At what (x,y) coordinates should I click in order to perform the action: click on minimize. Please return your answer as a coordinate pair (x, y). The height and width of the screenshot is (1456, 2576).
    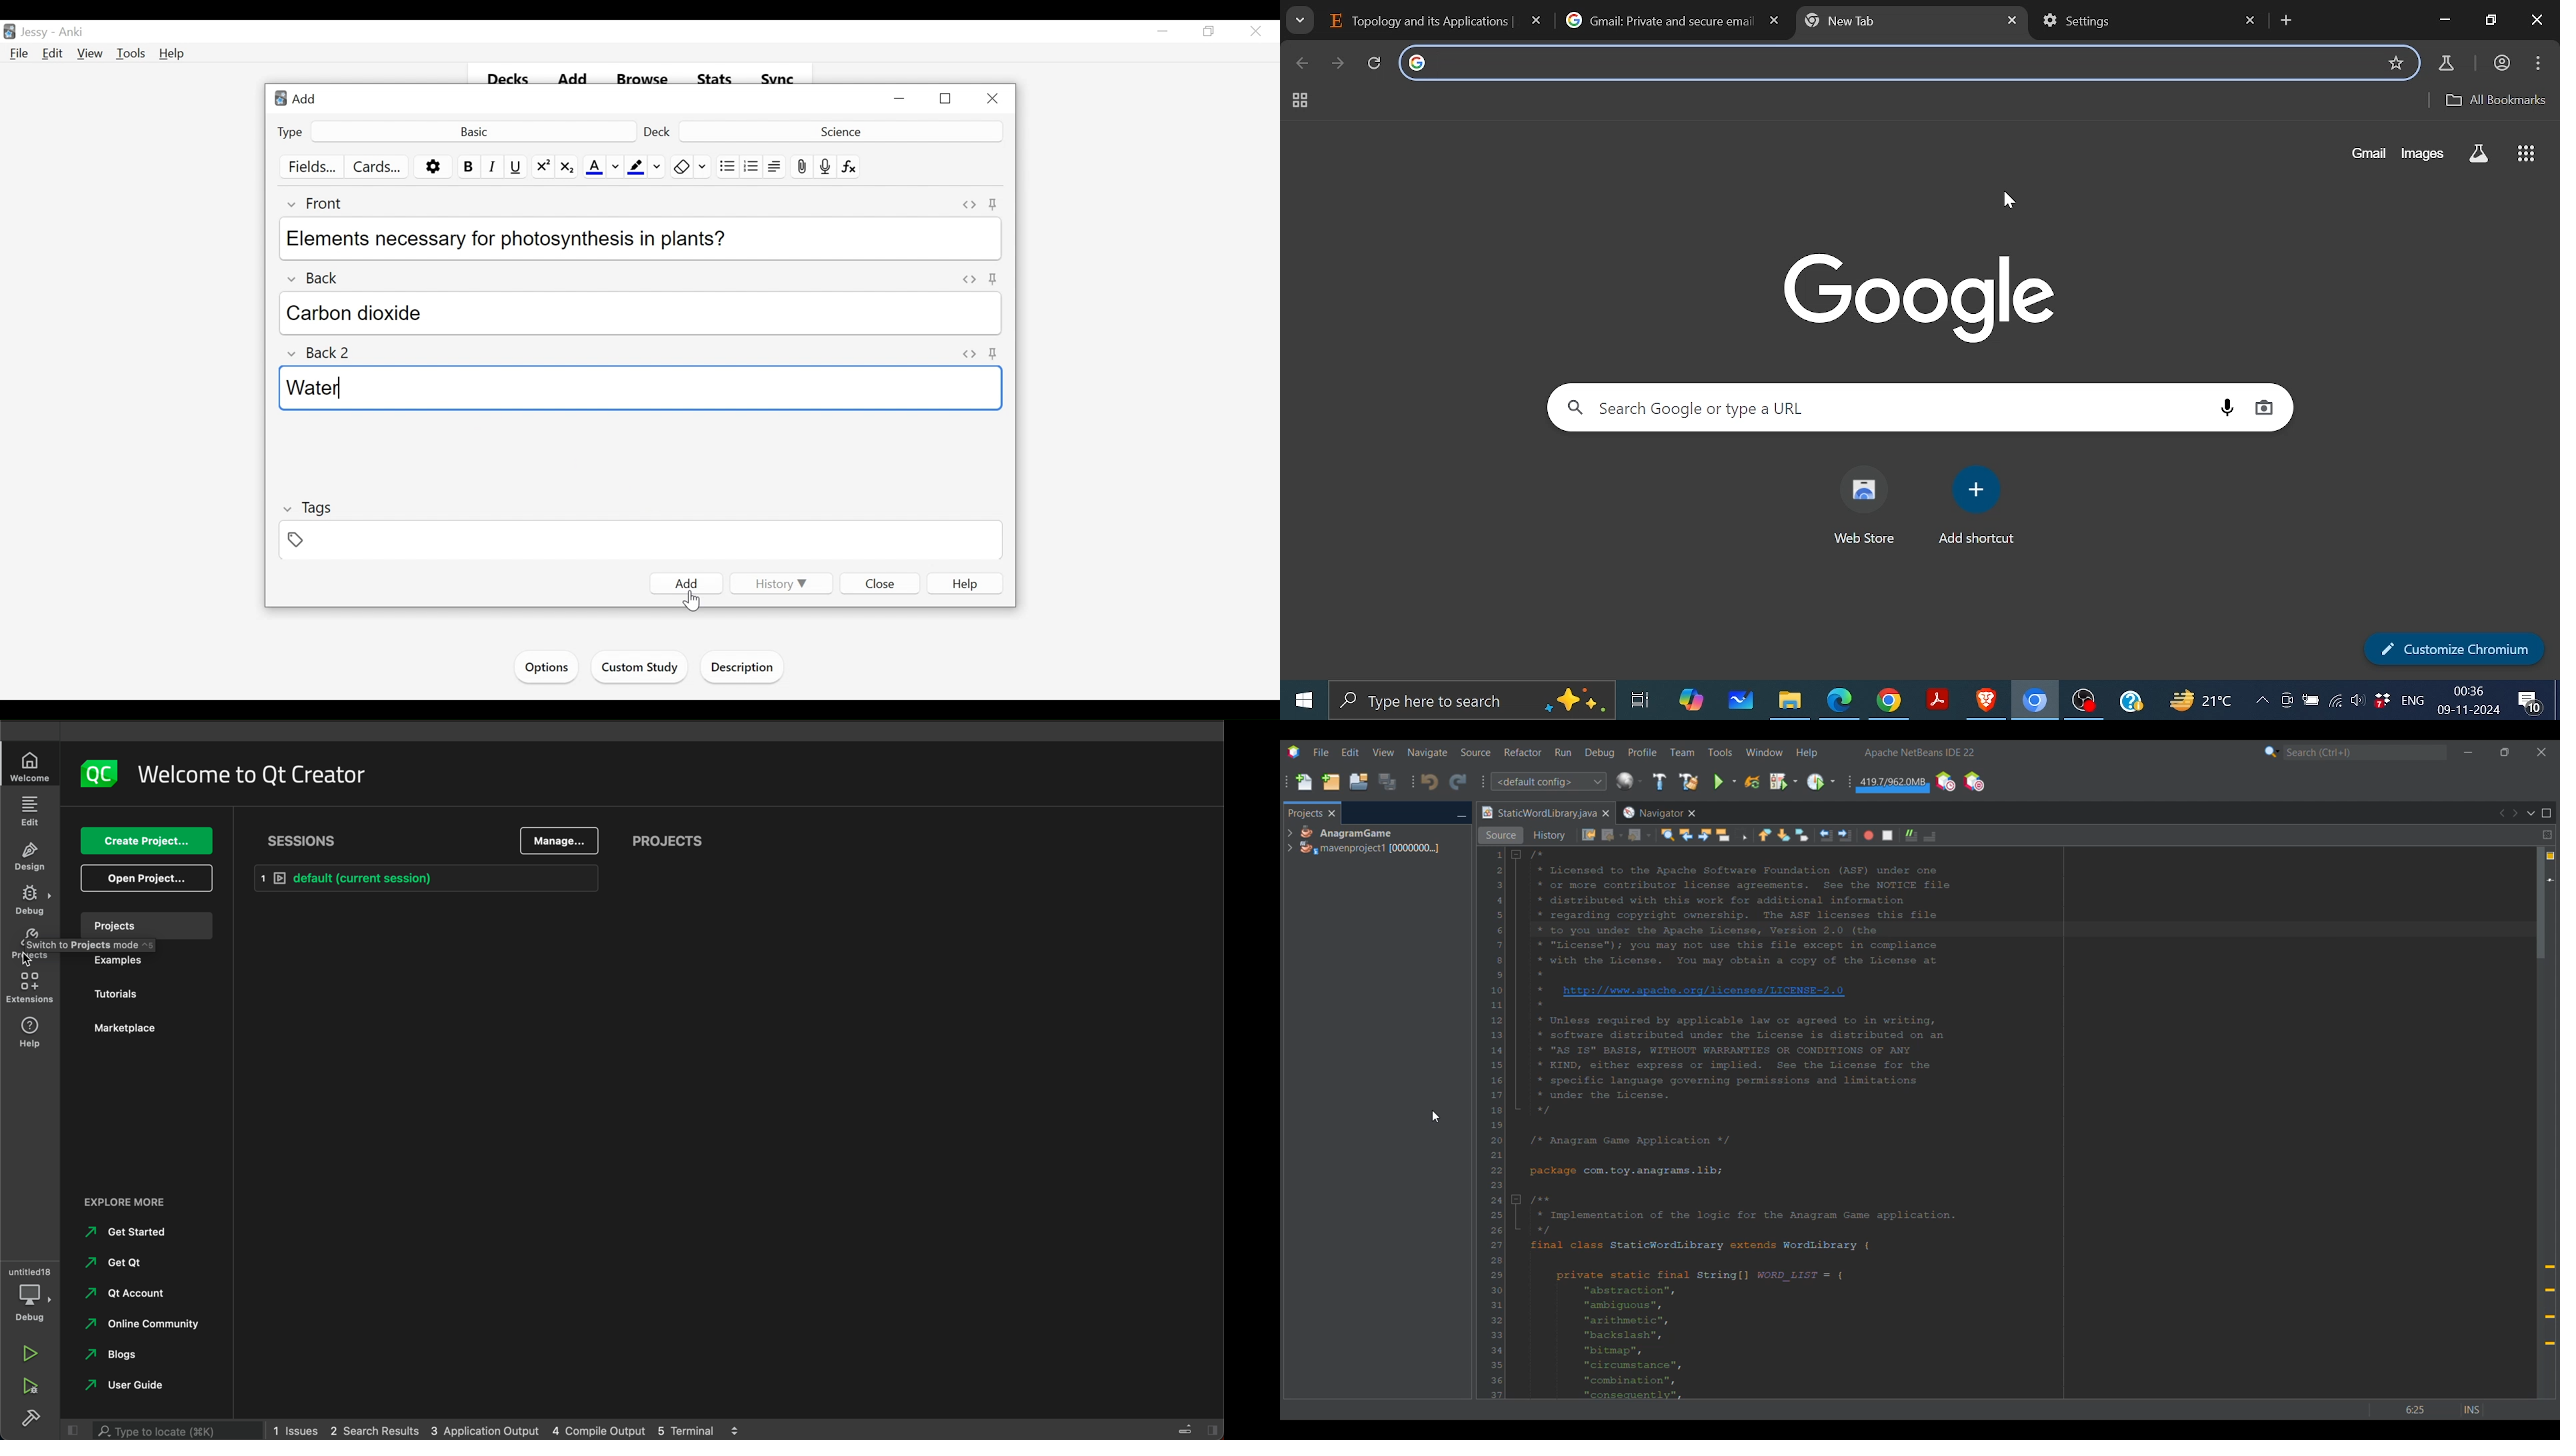
    Looking at the image, I should click on (1163, 32).